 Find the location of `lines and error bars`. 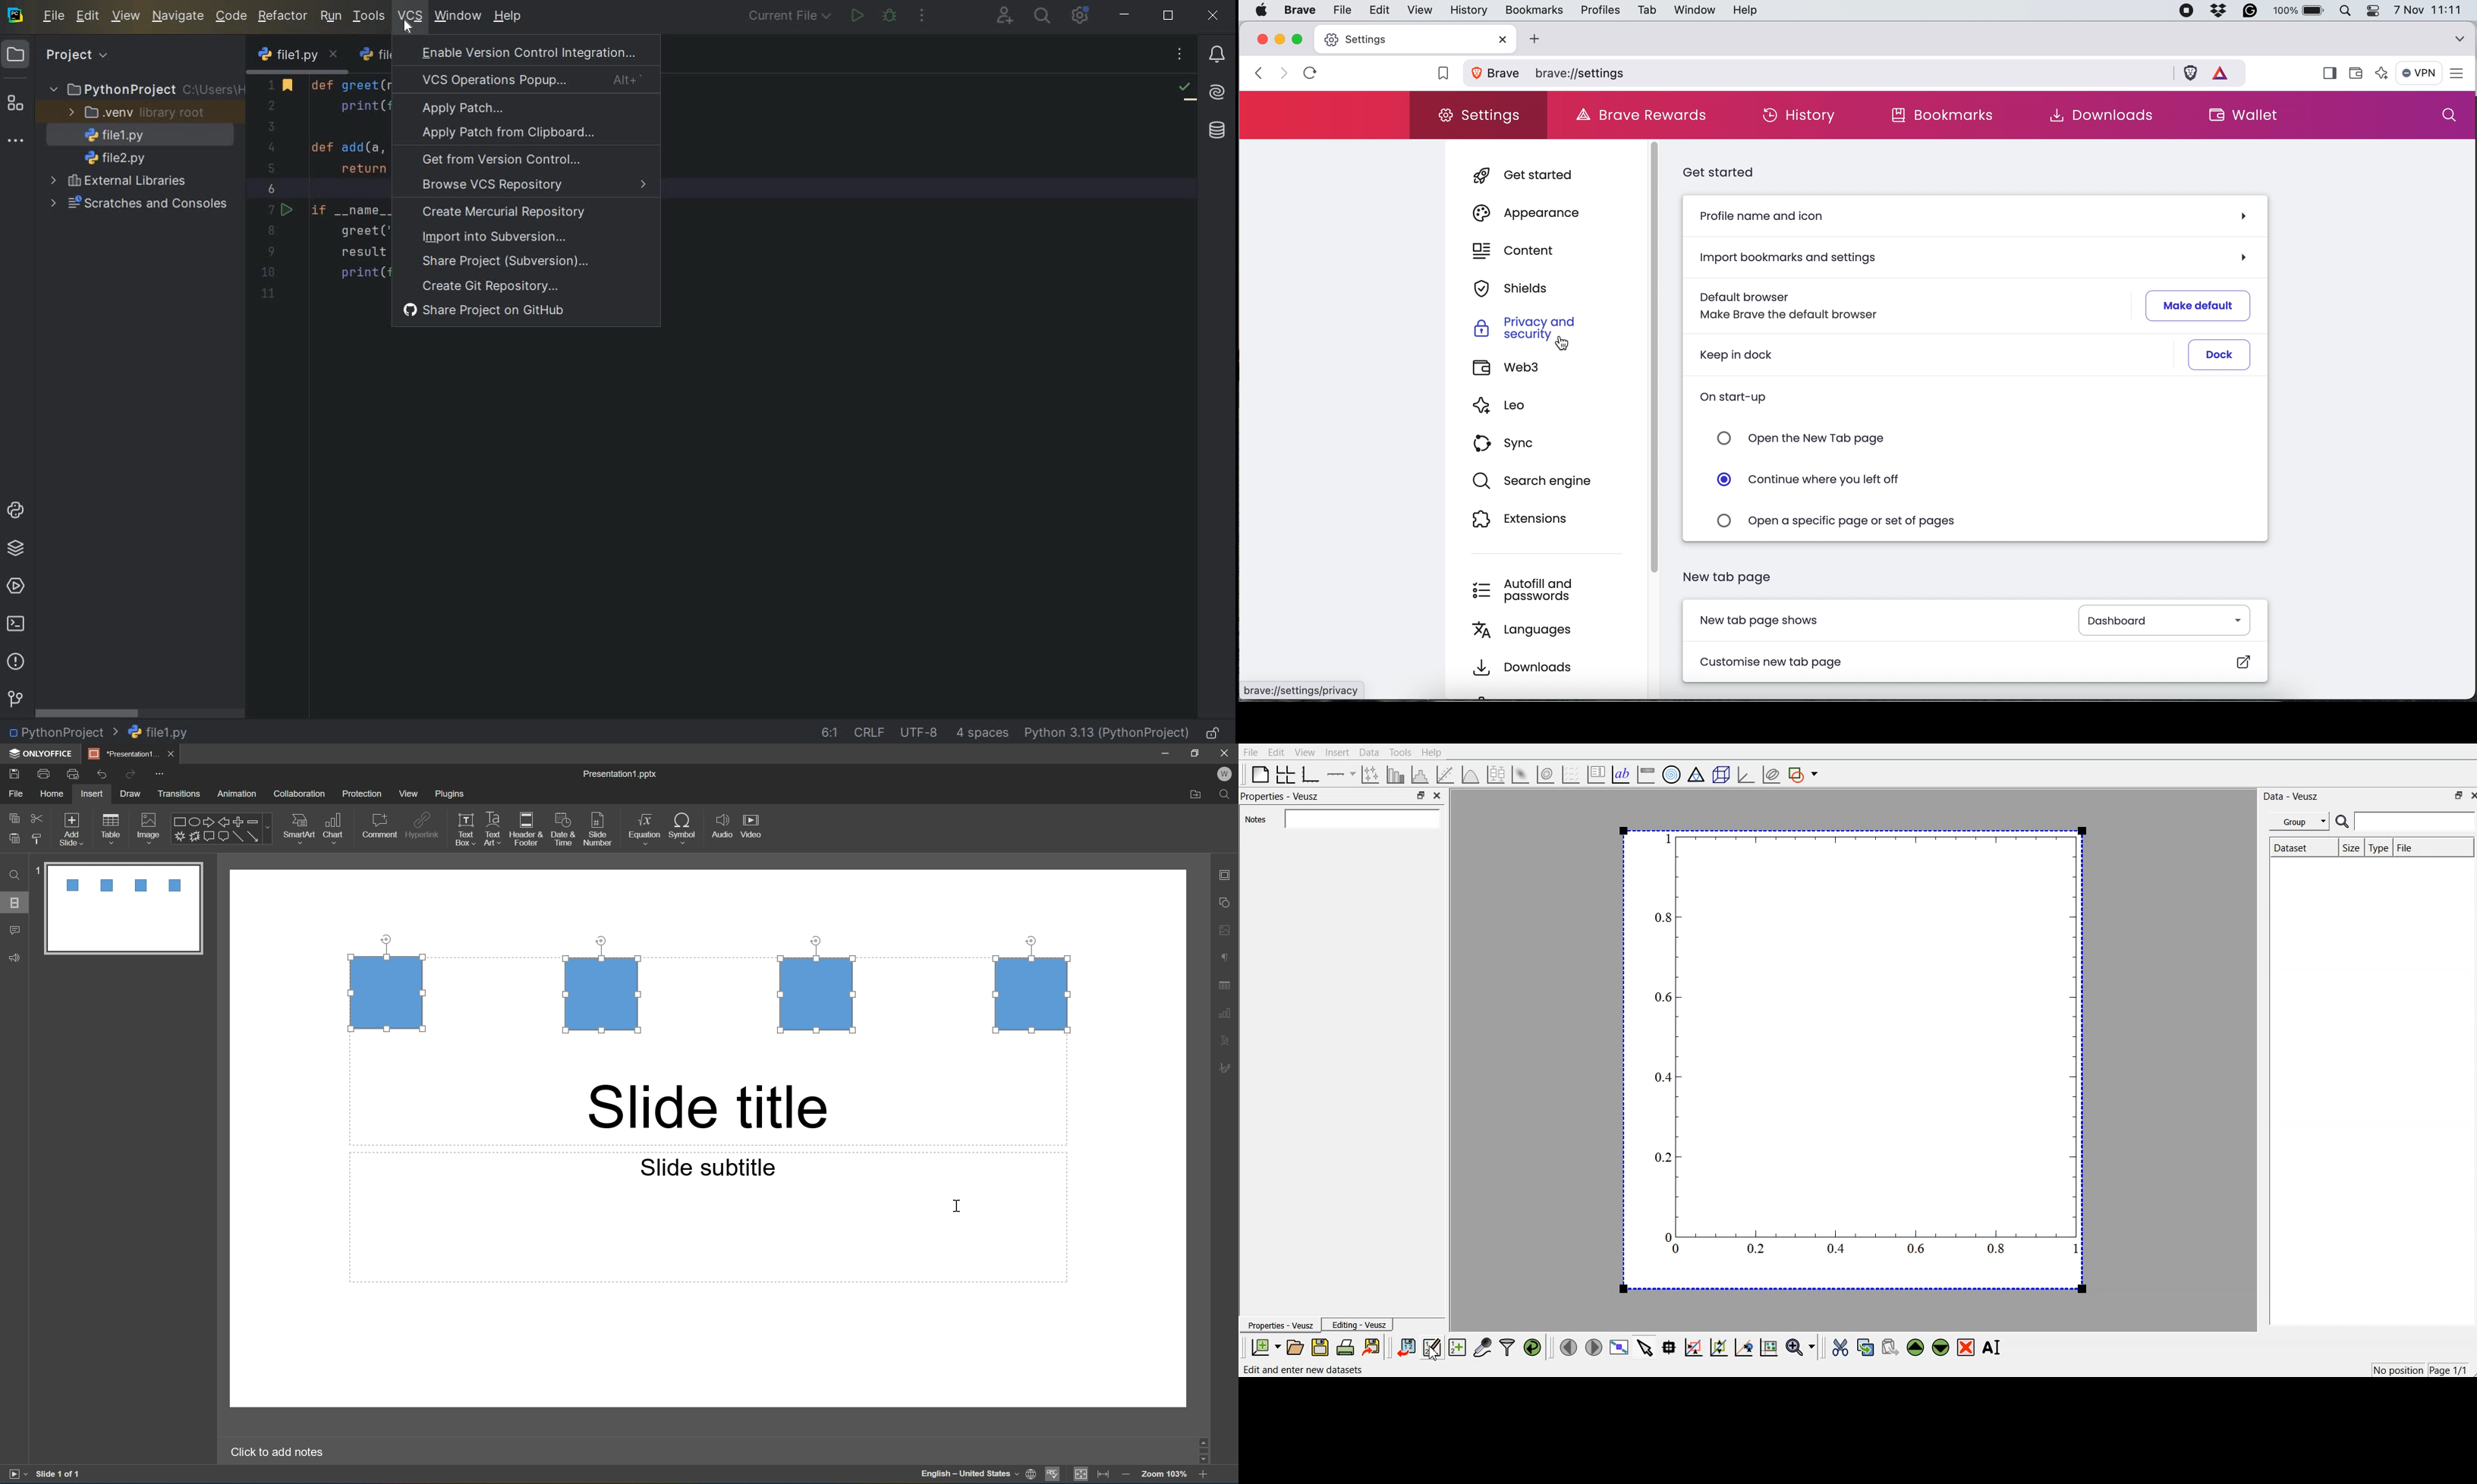

lines and error bars is located at coordinates (1372, 774).